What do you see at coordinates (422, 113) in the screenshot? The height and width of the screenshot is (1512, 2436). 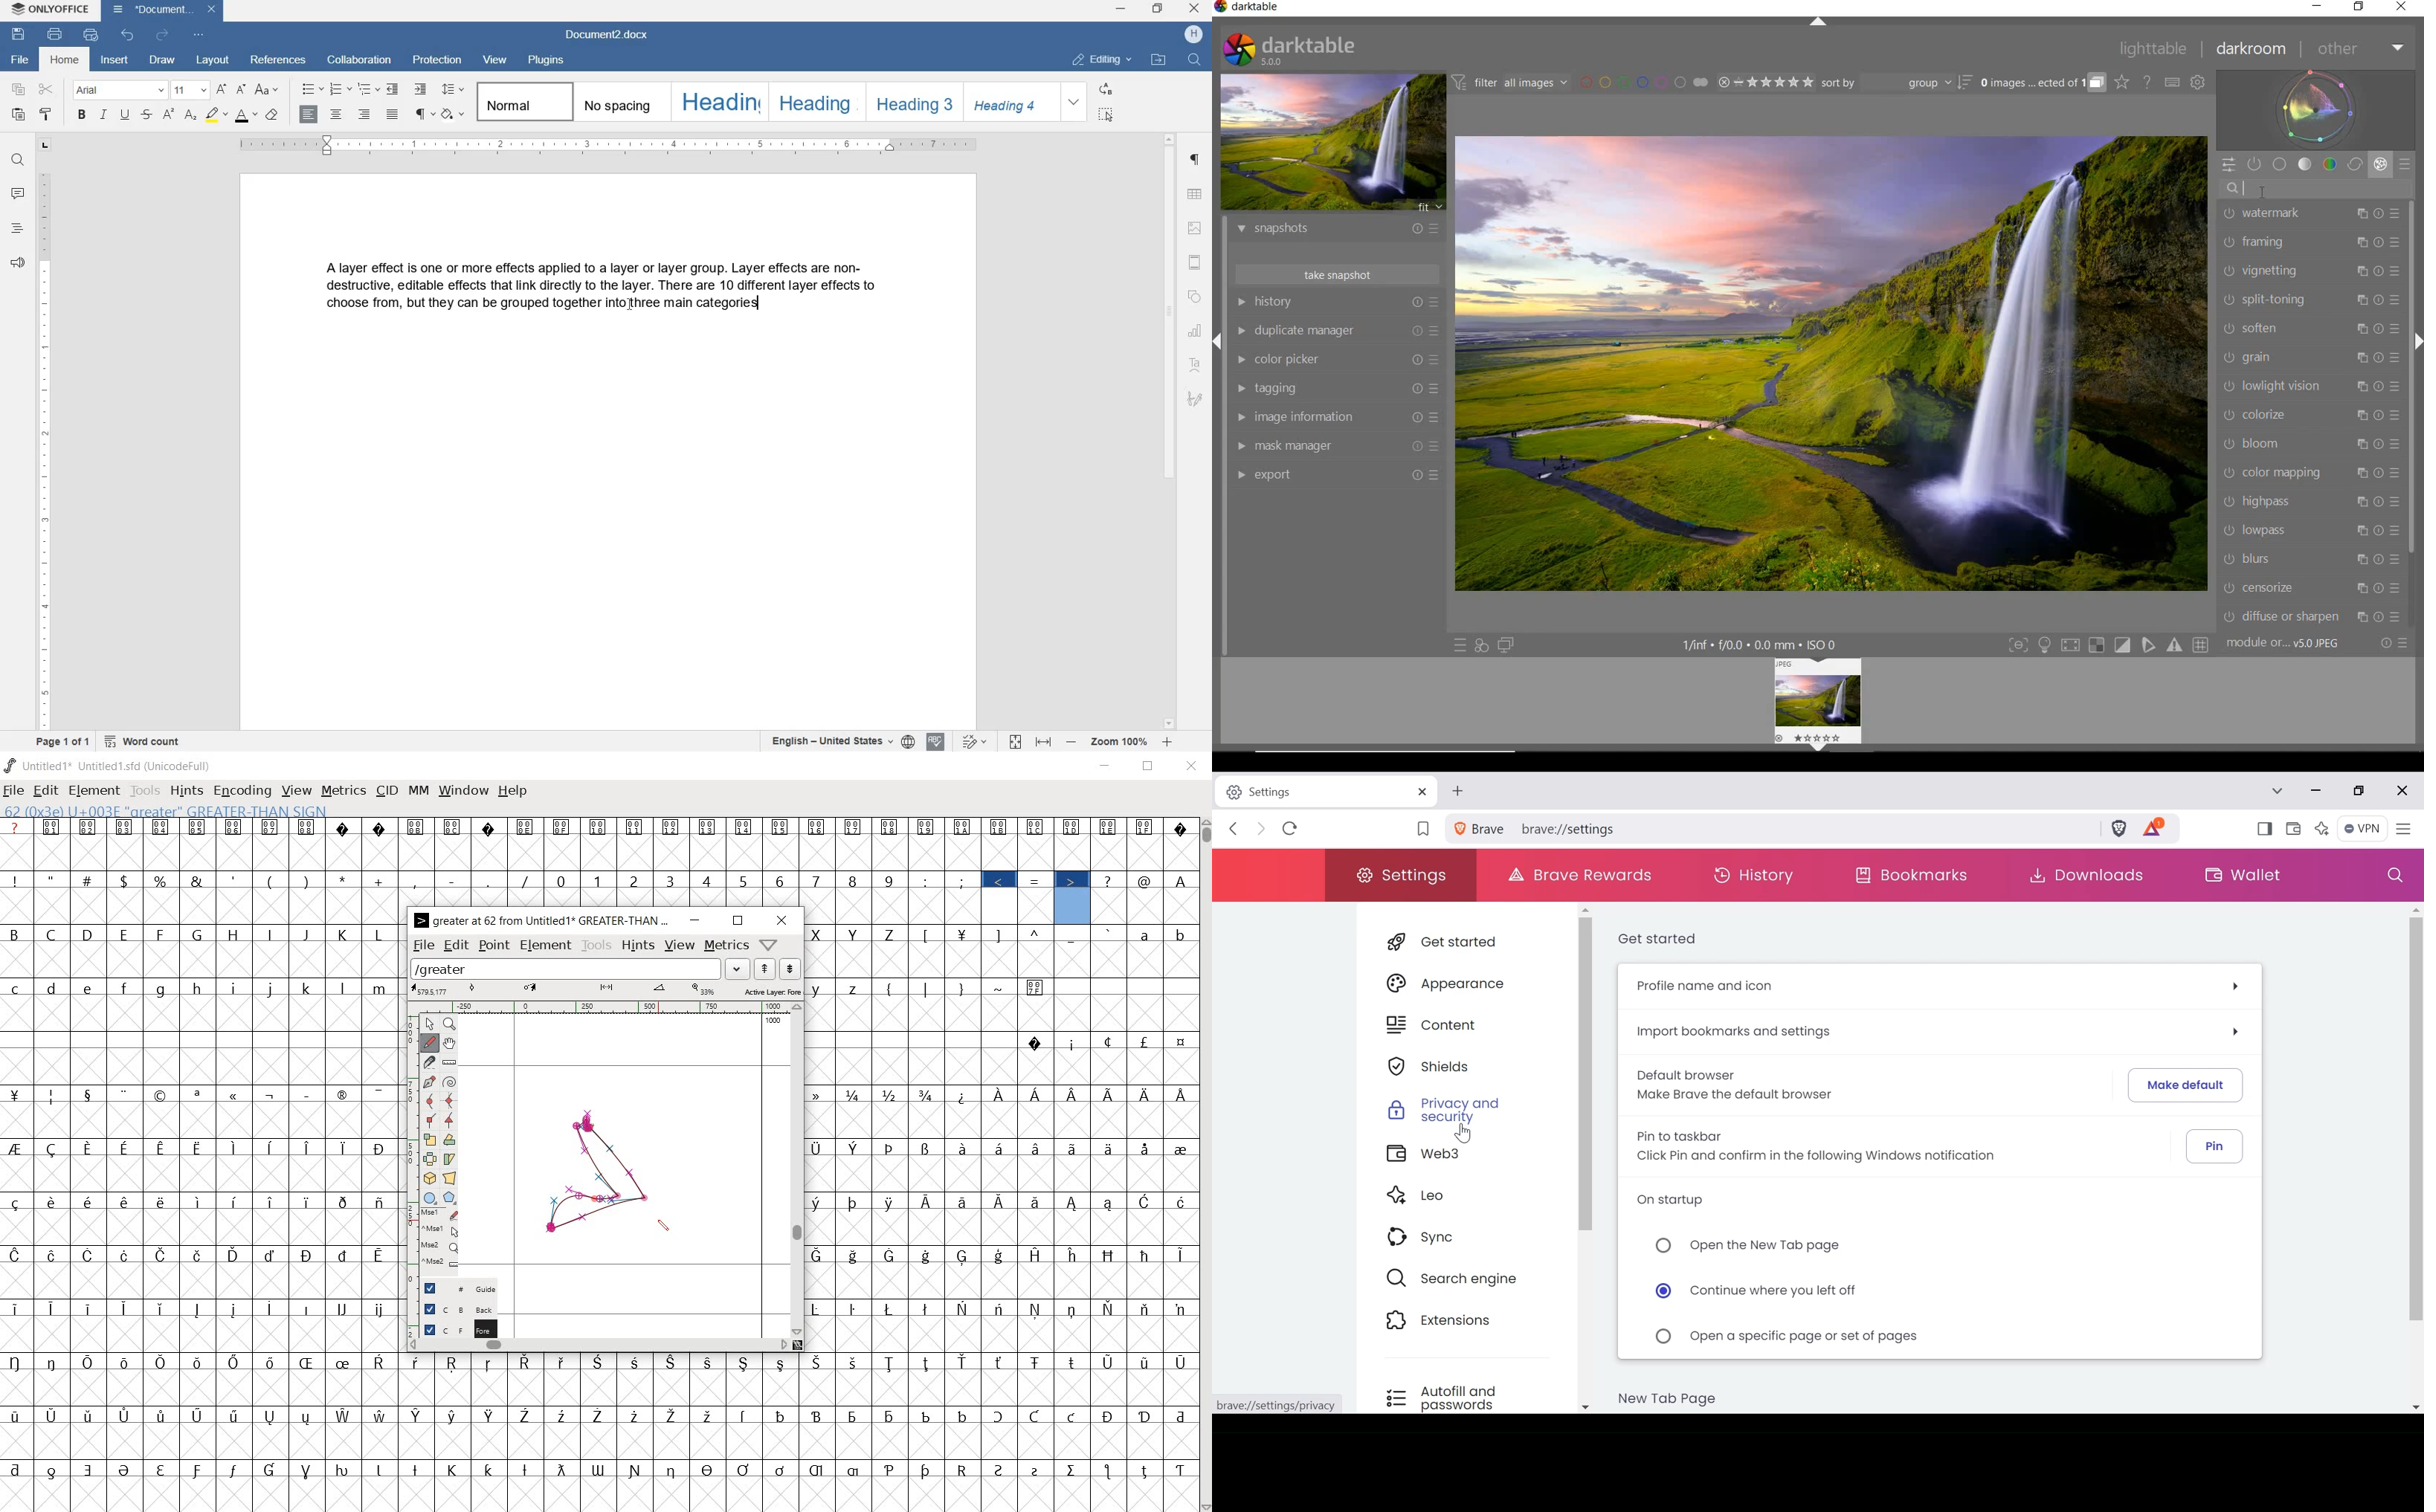 I see `non printing character` at bounding box center [422, 113].